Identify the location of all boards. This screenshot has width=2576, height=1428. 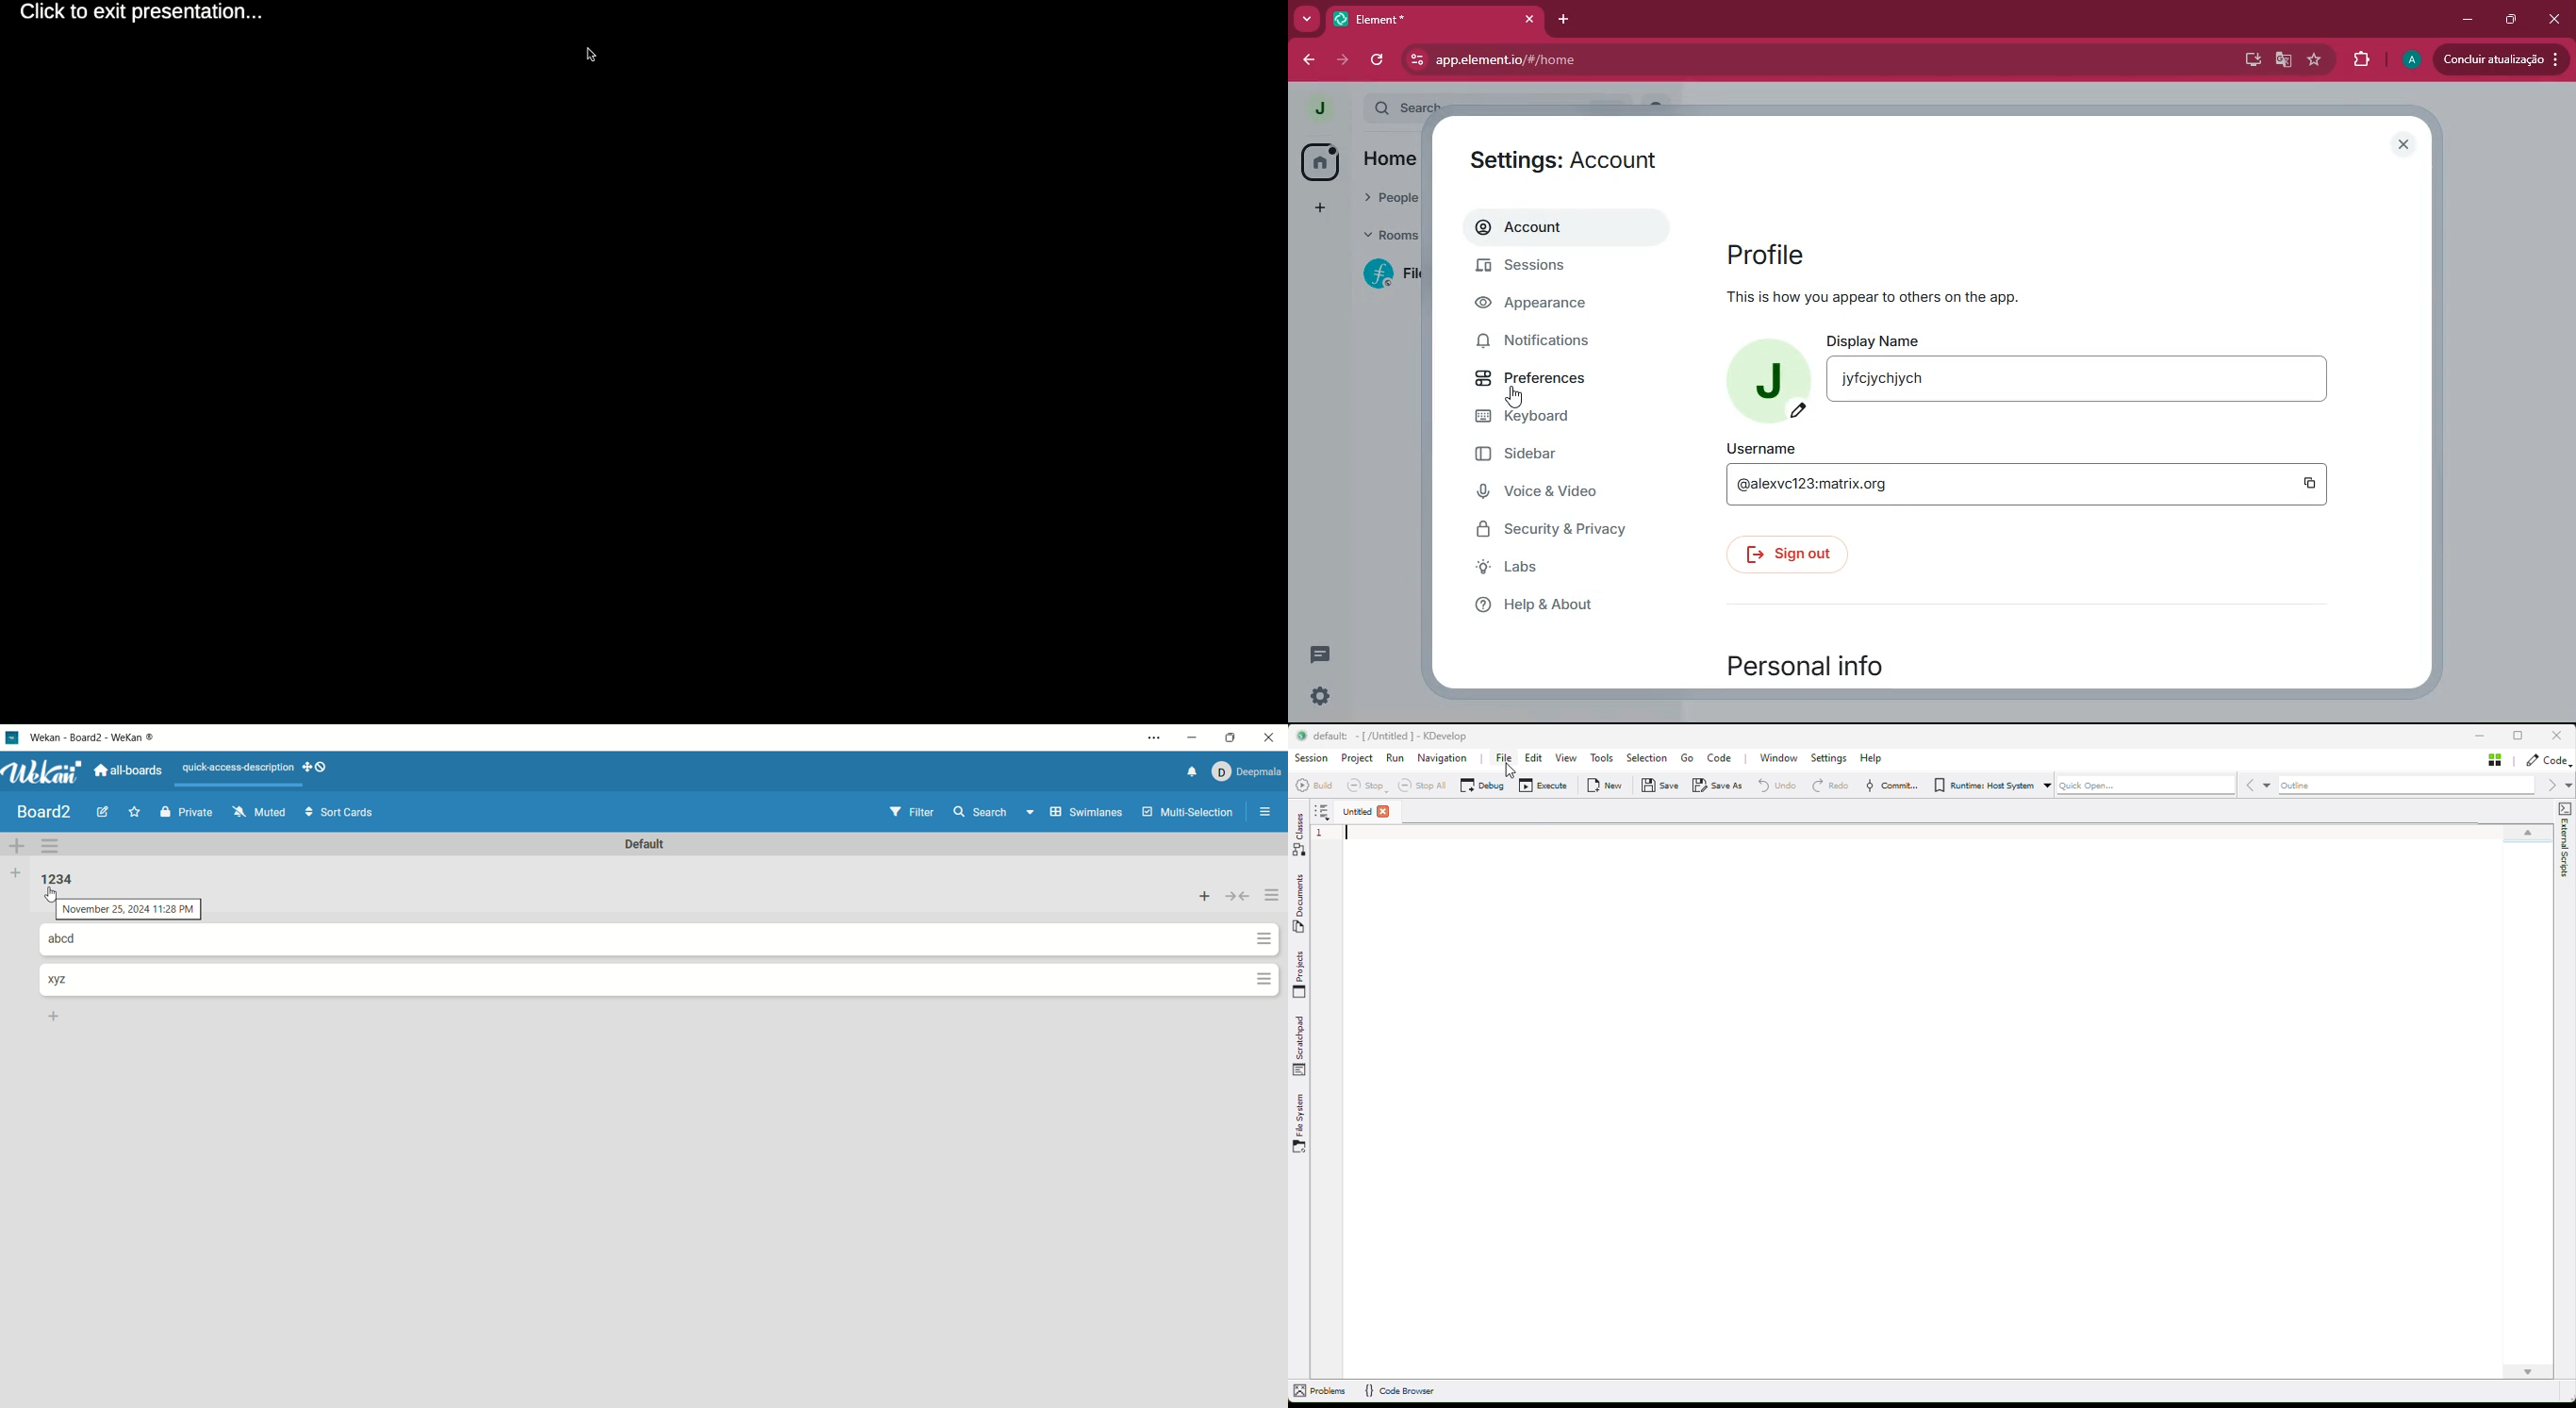
(129, 769).